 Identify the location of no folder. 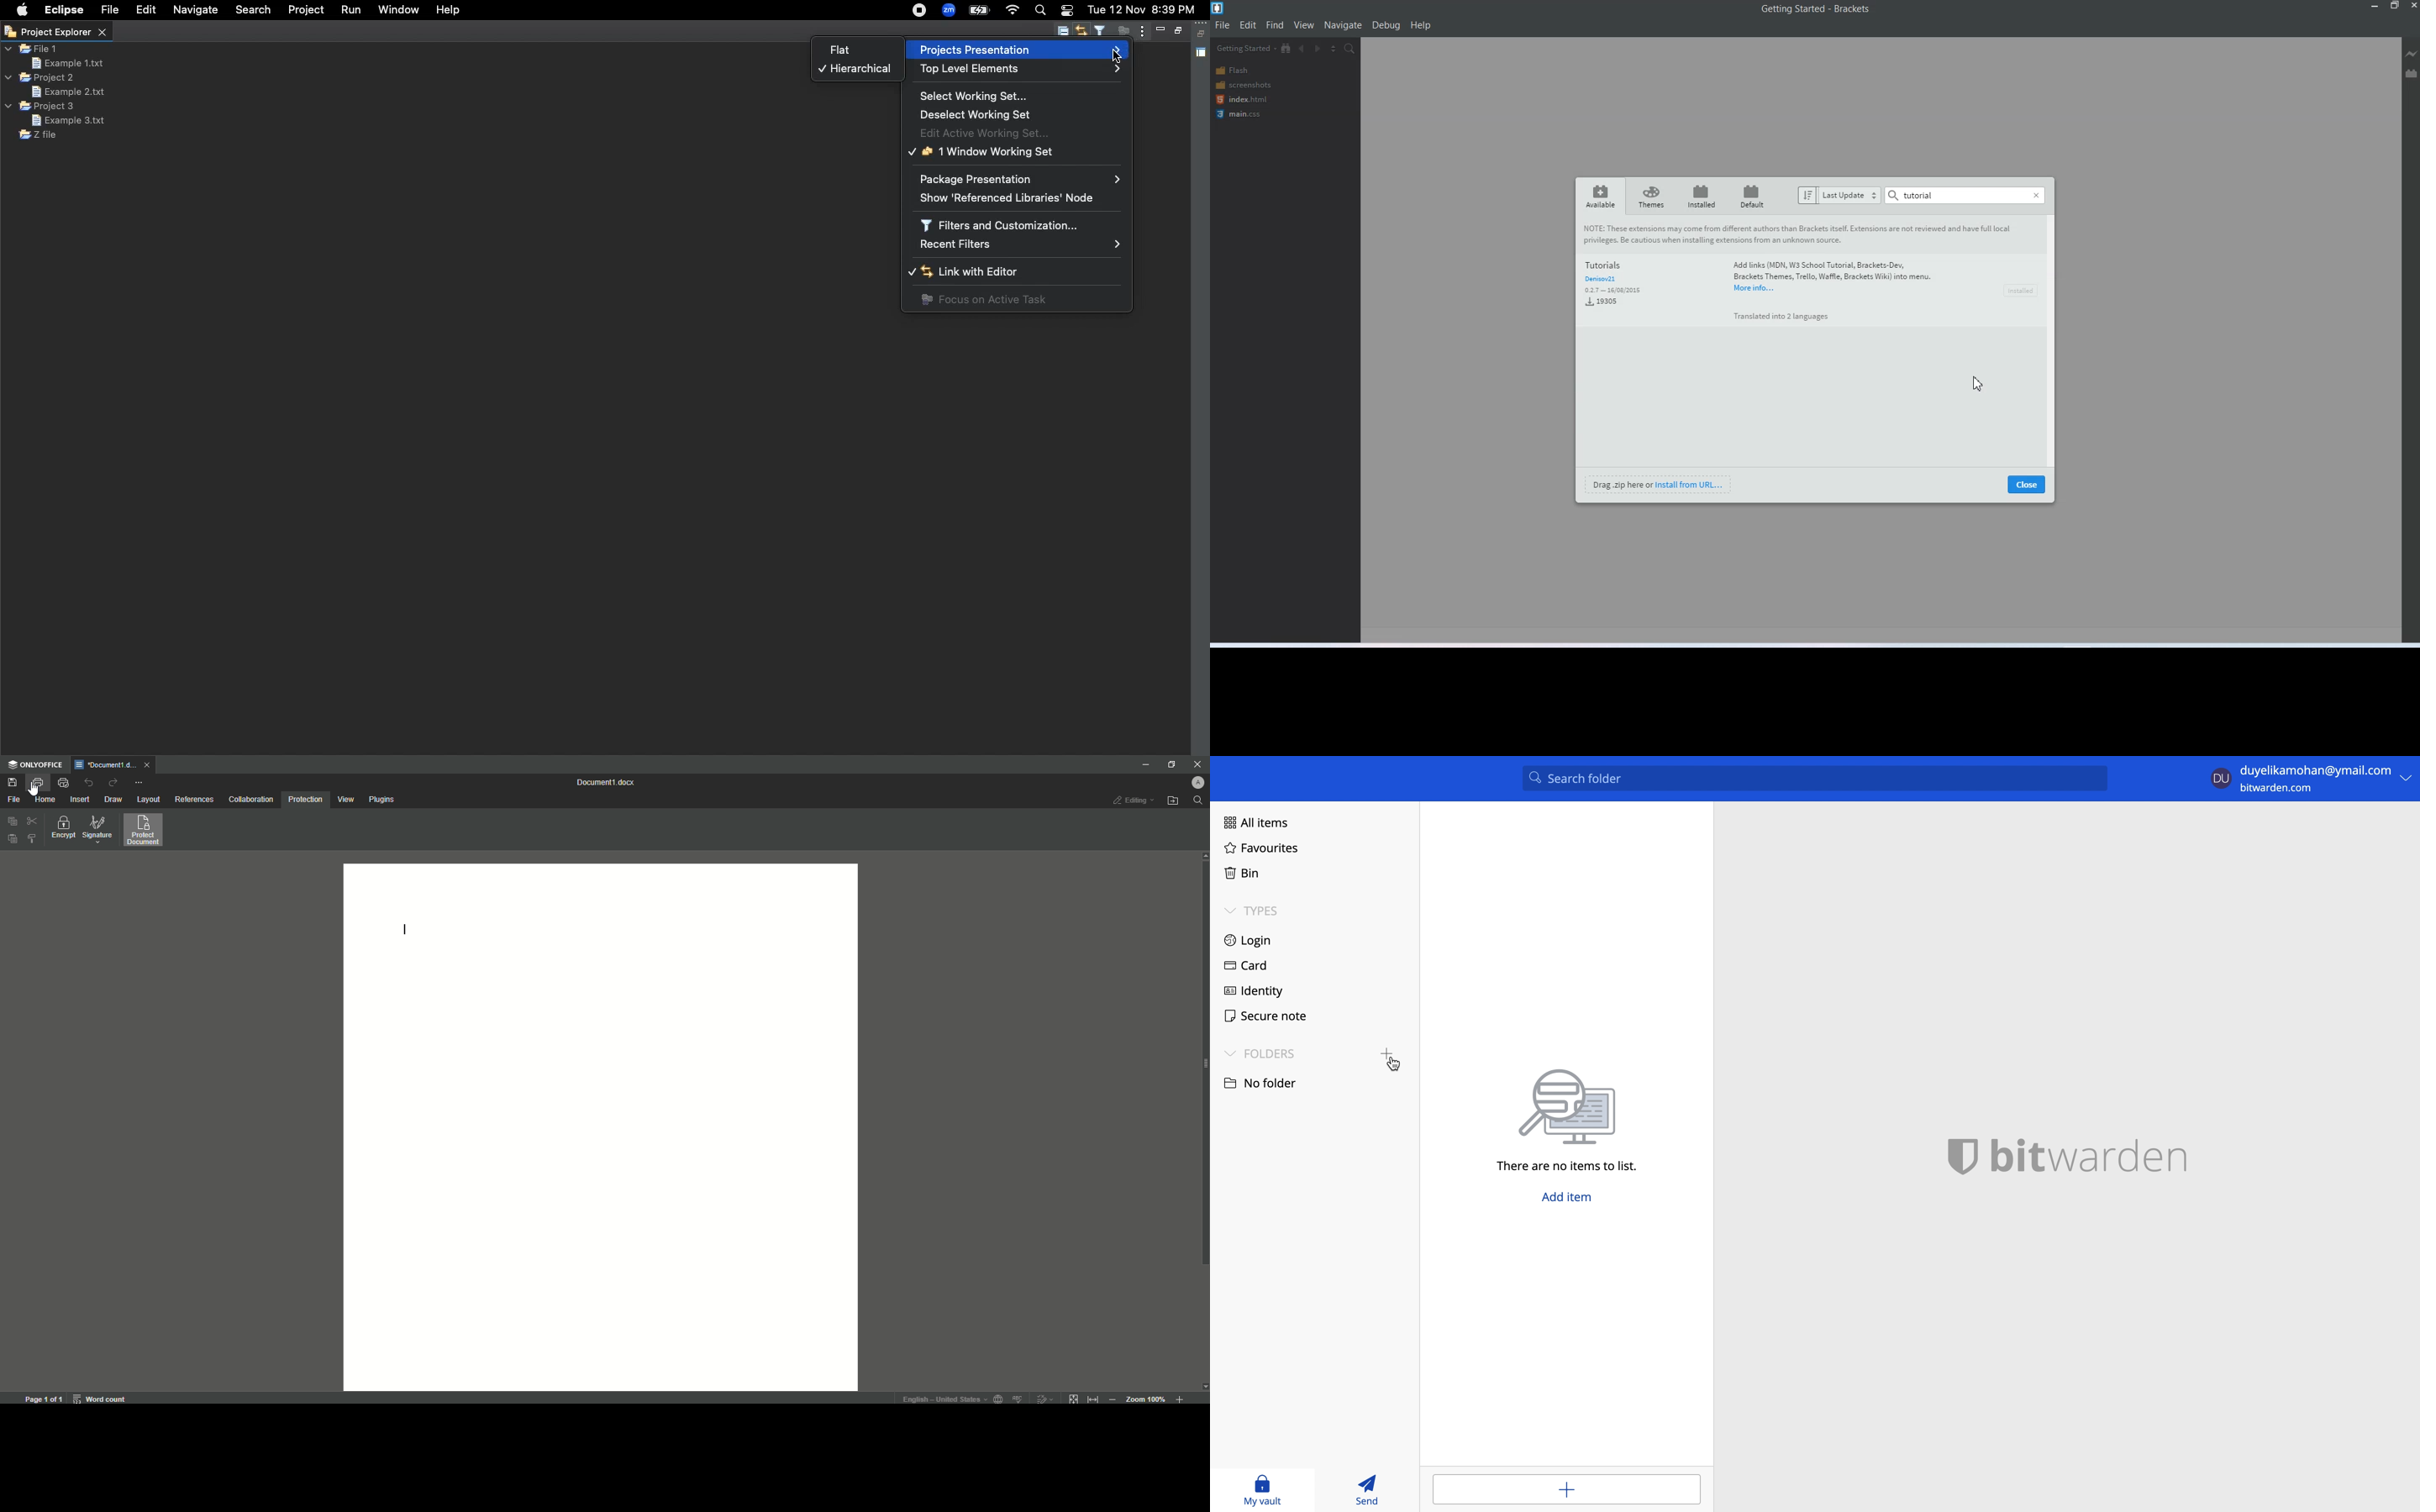
(1259, 1082).